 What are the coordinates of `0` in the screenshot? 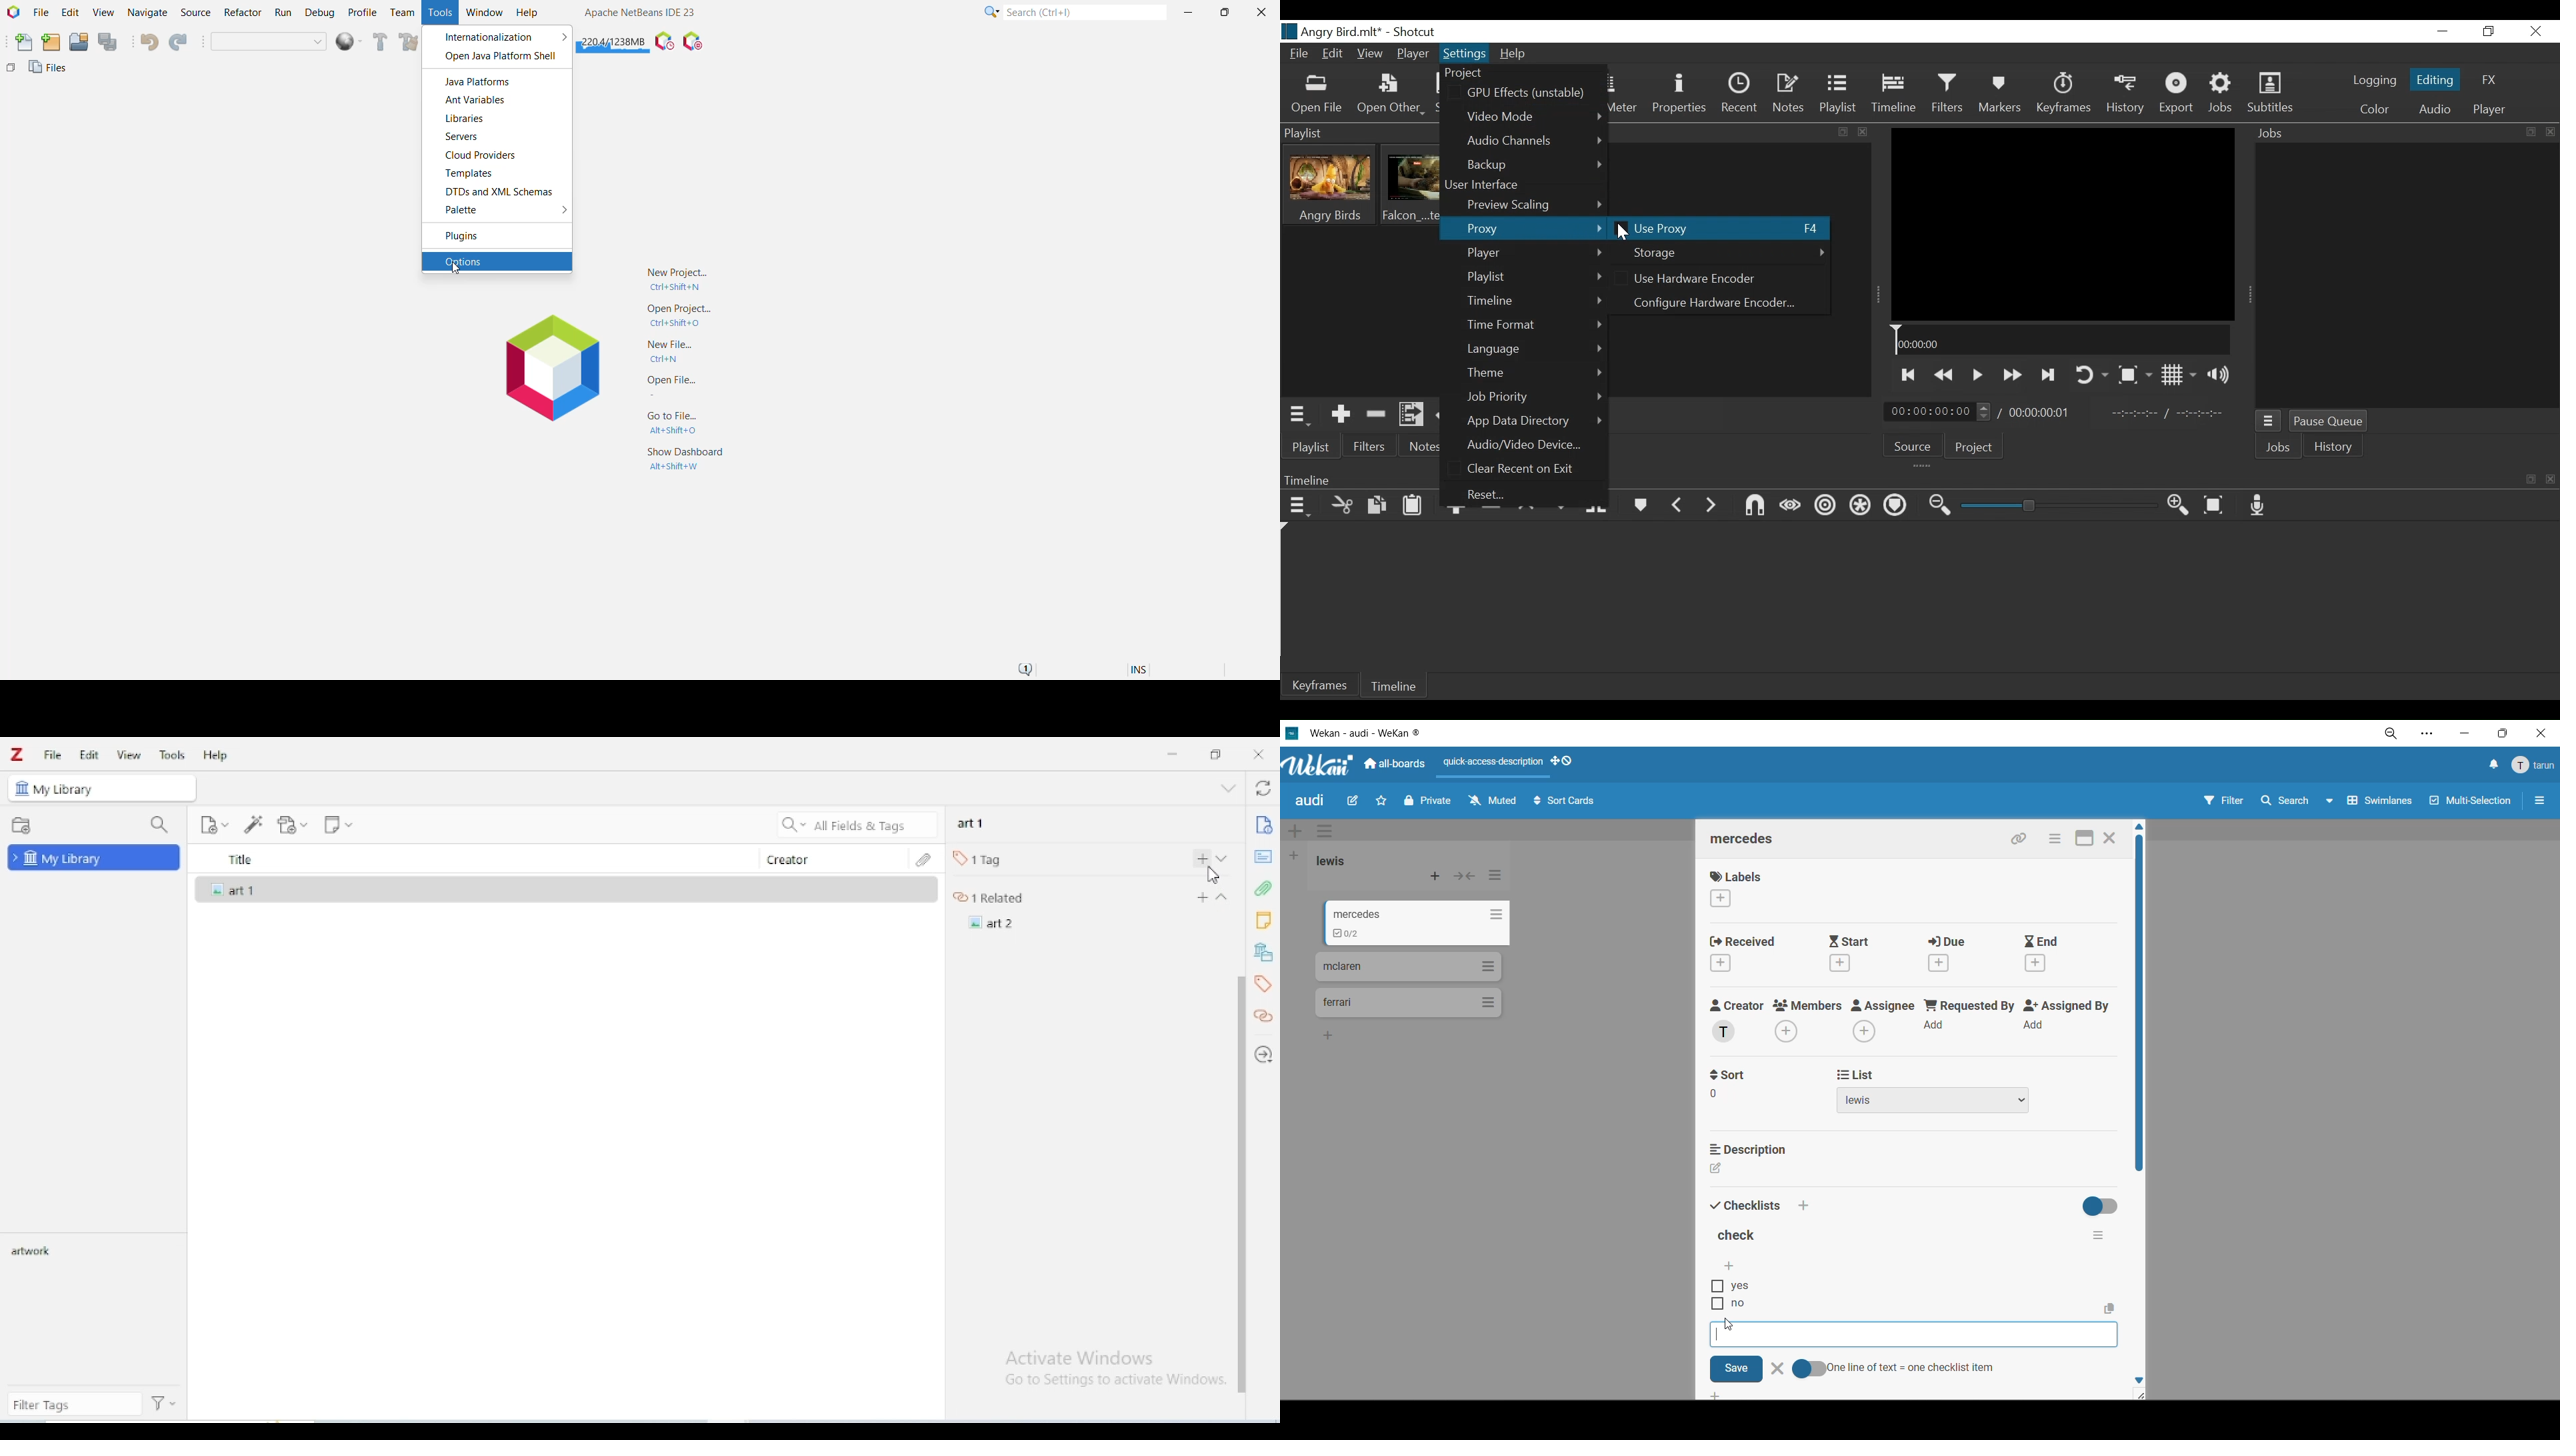 It's located at (1713, 1095).